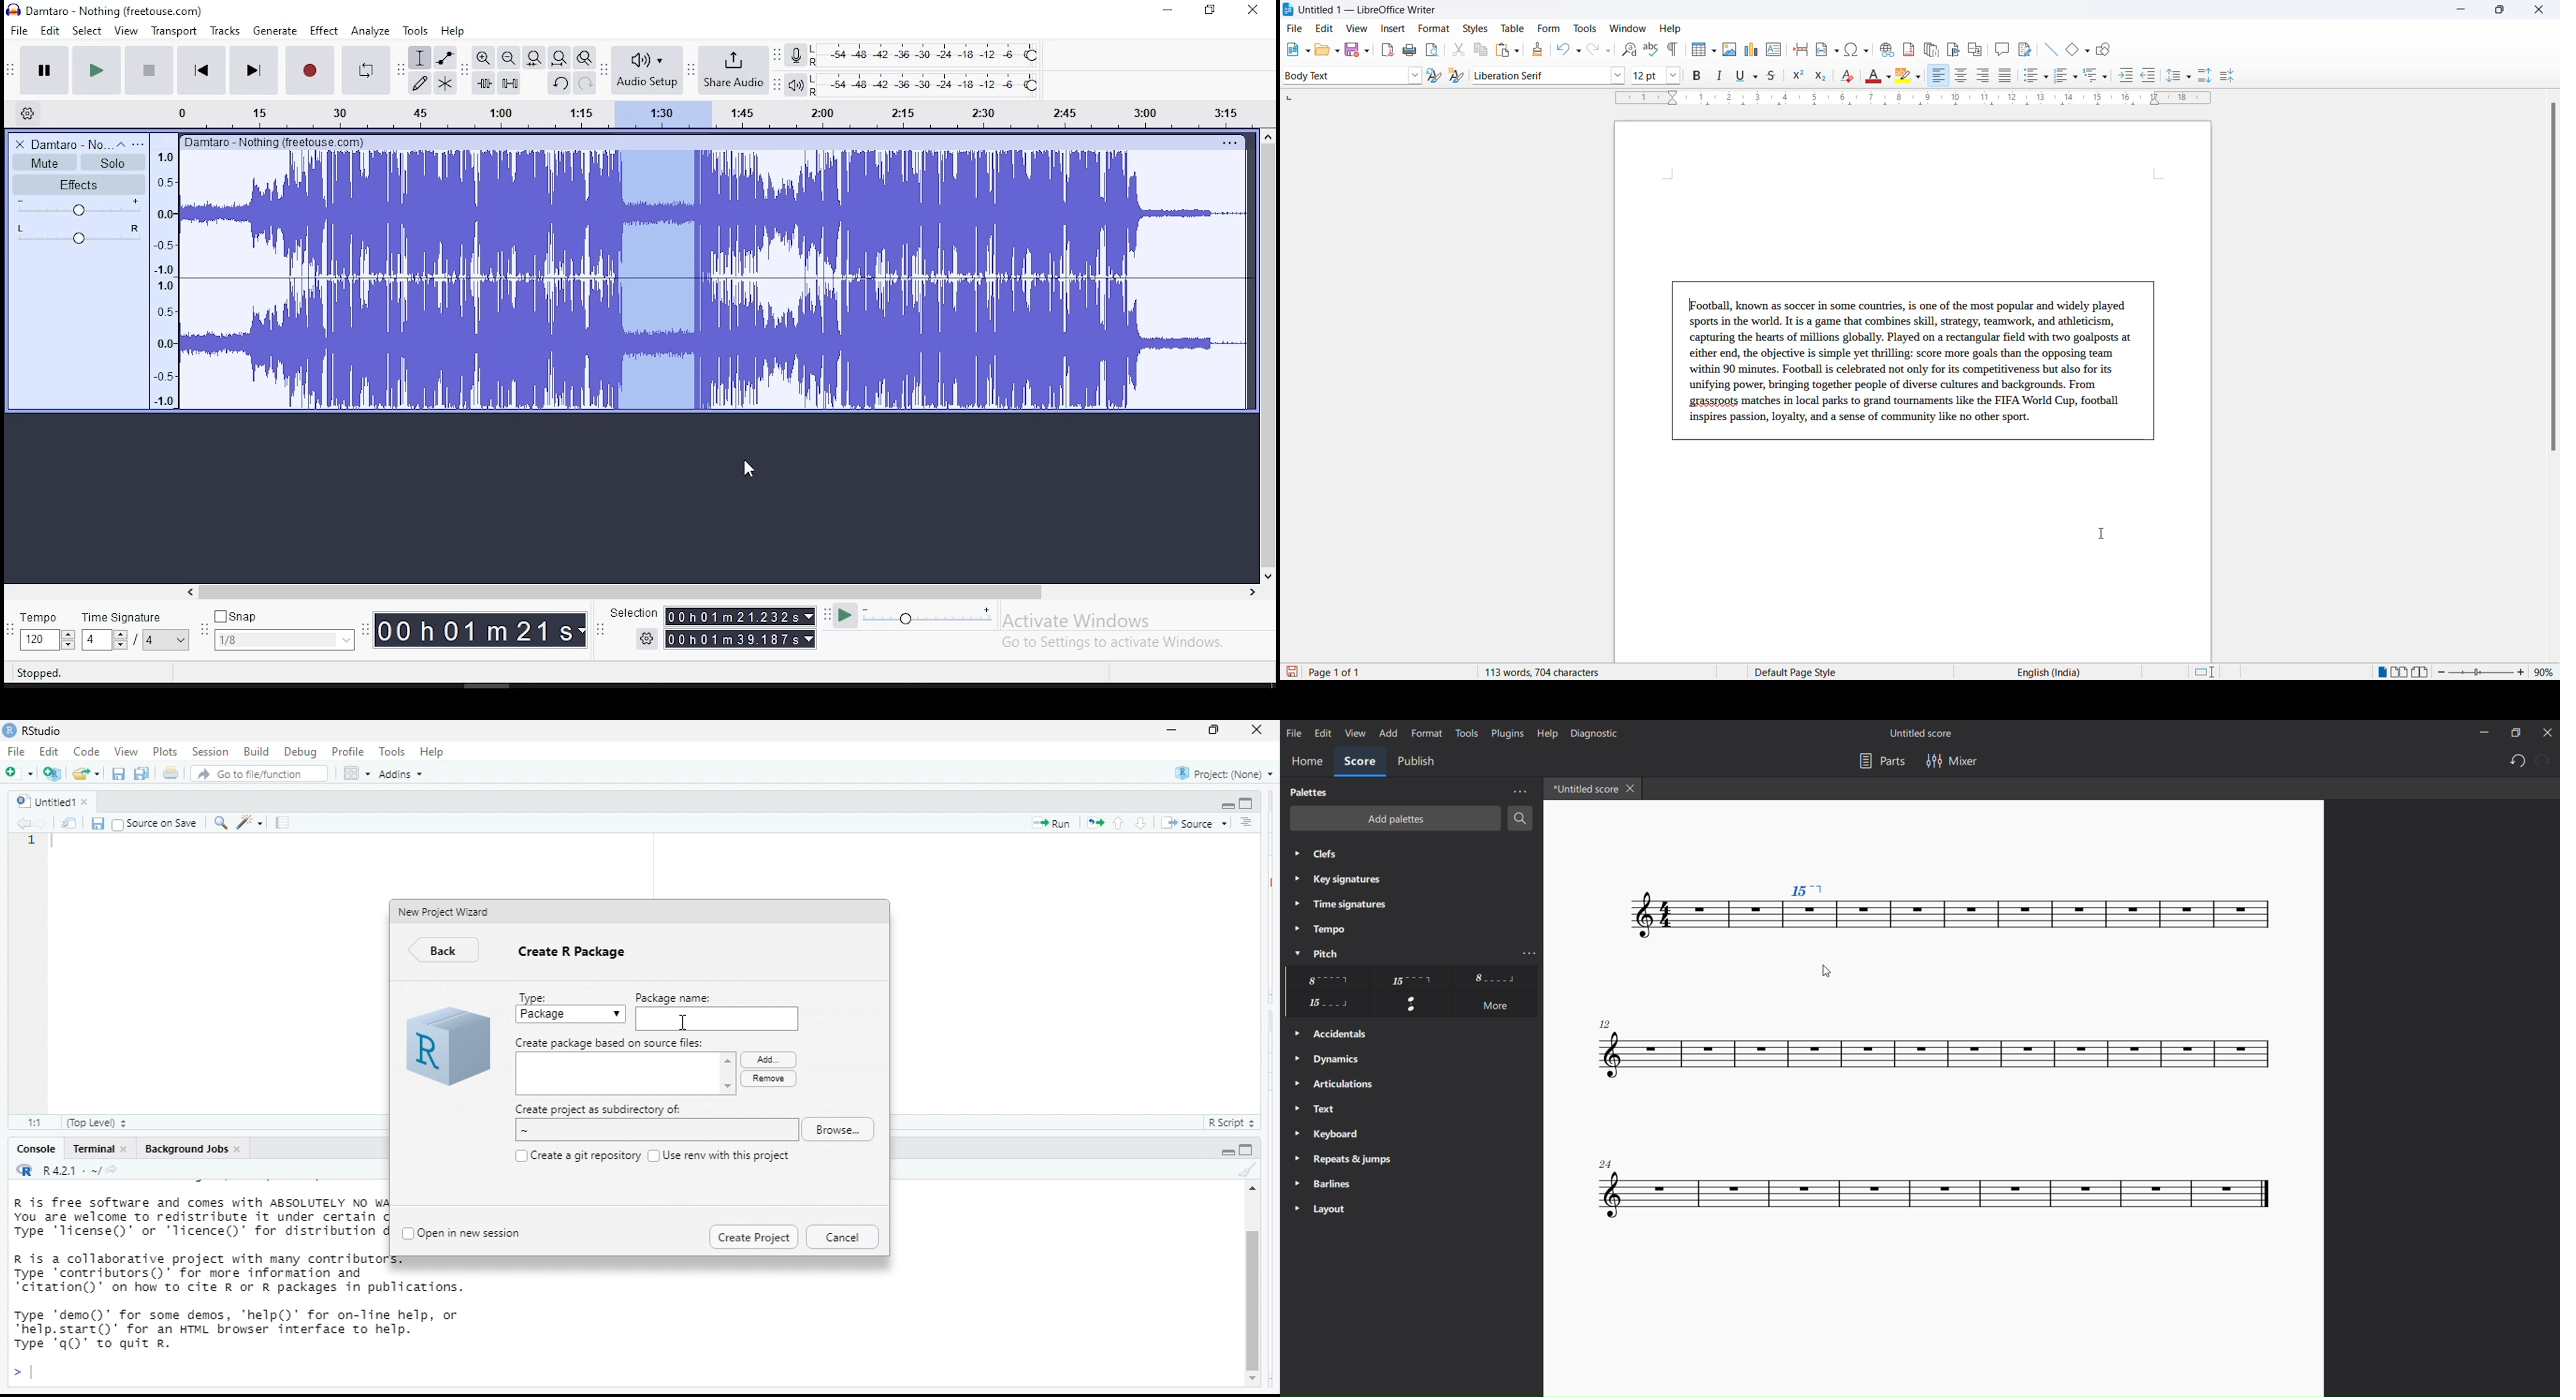 The image size is (2576, 1400). Describe the element at coordinates (252, 823) in the screenshot. I see `code tools` at that location.